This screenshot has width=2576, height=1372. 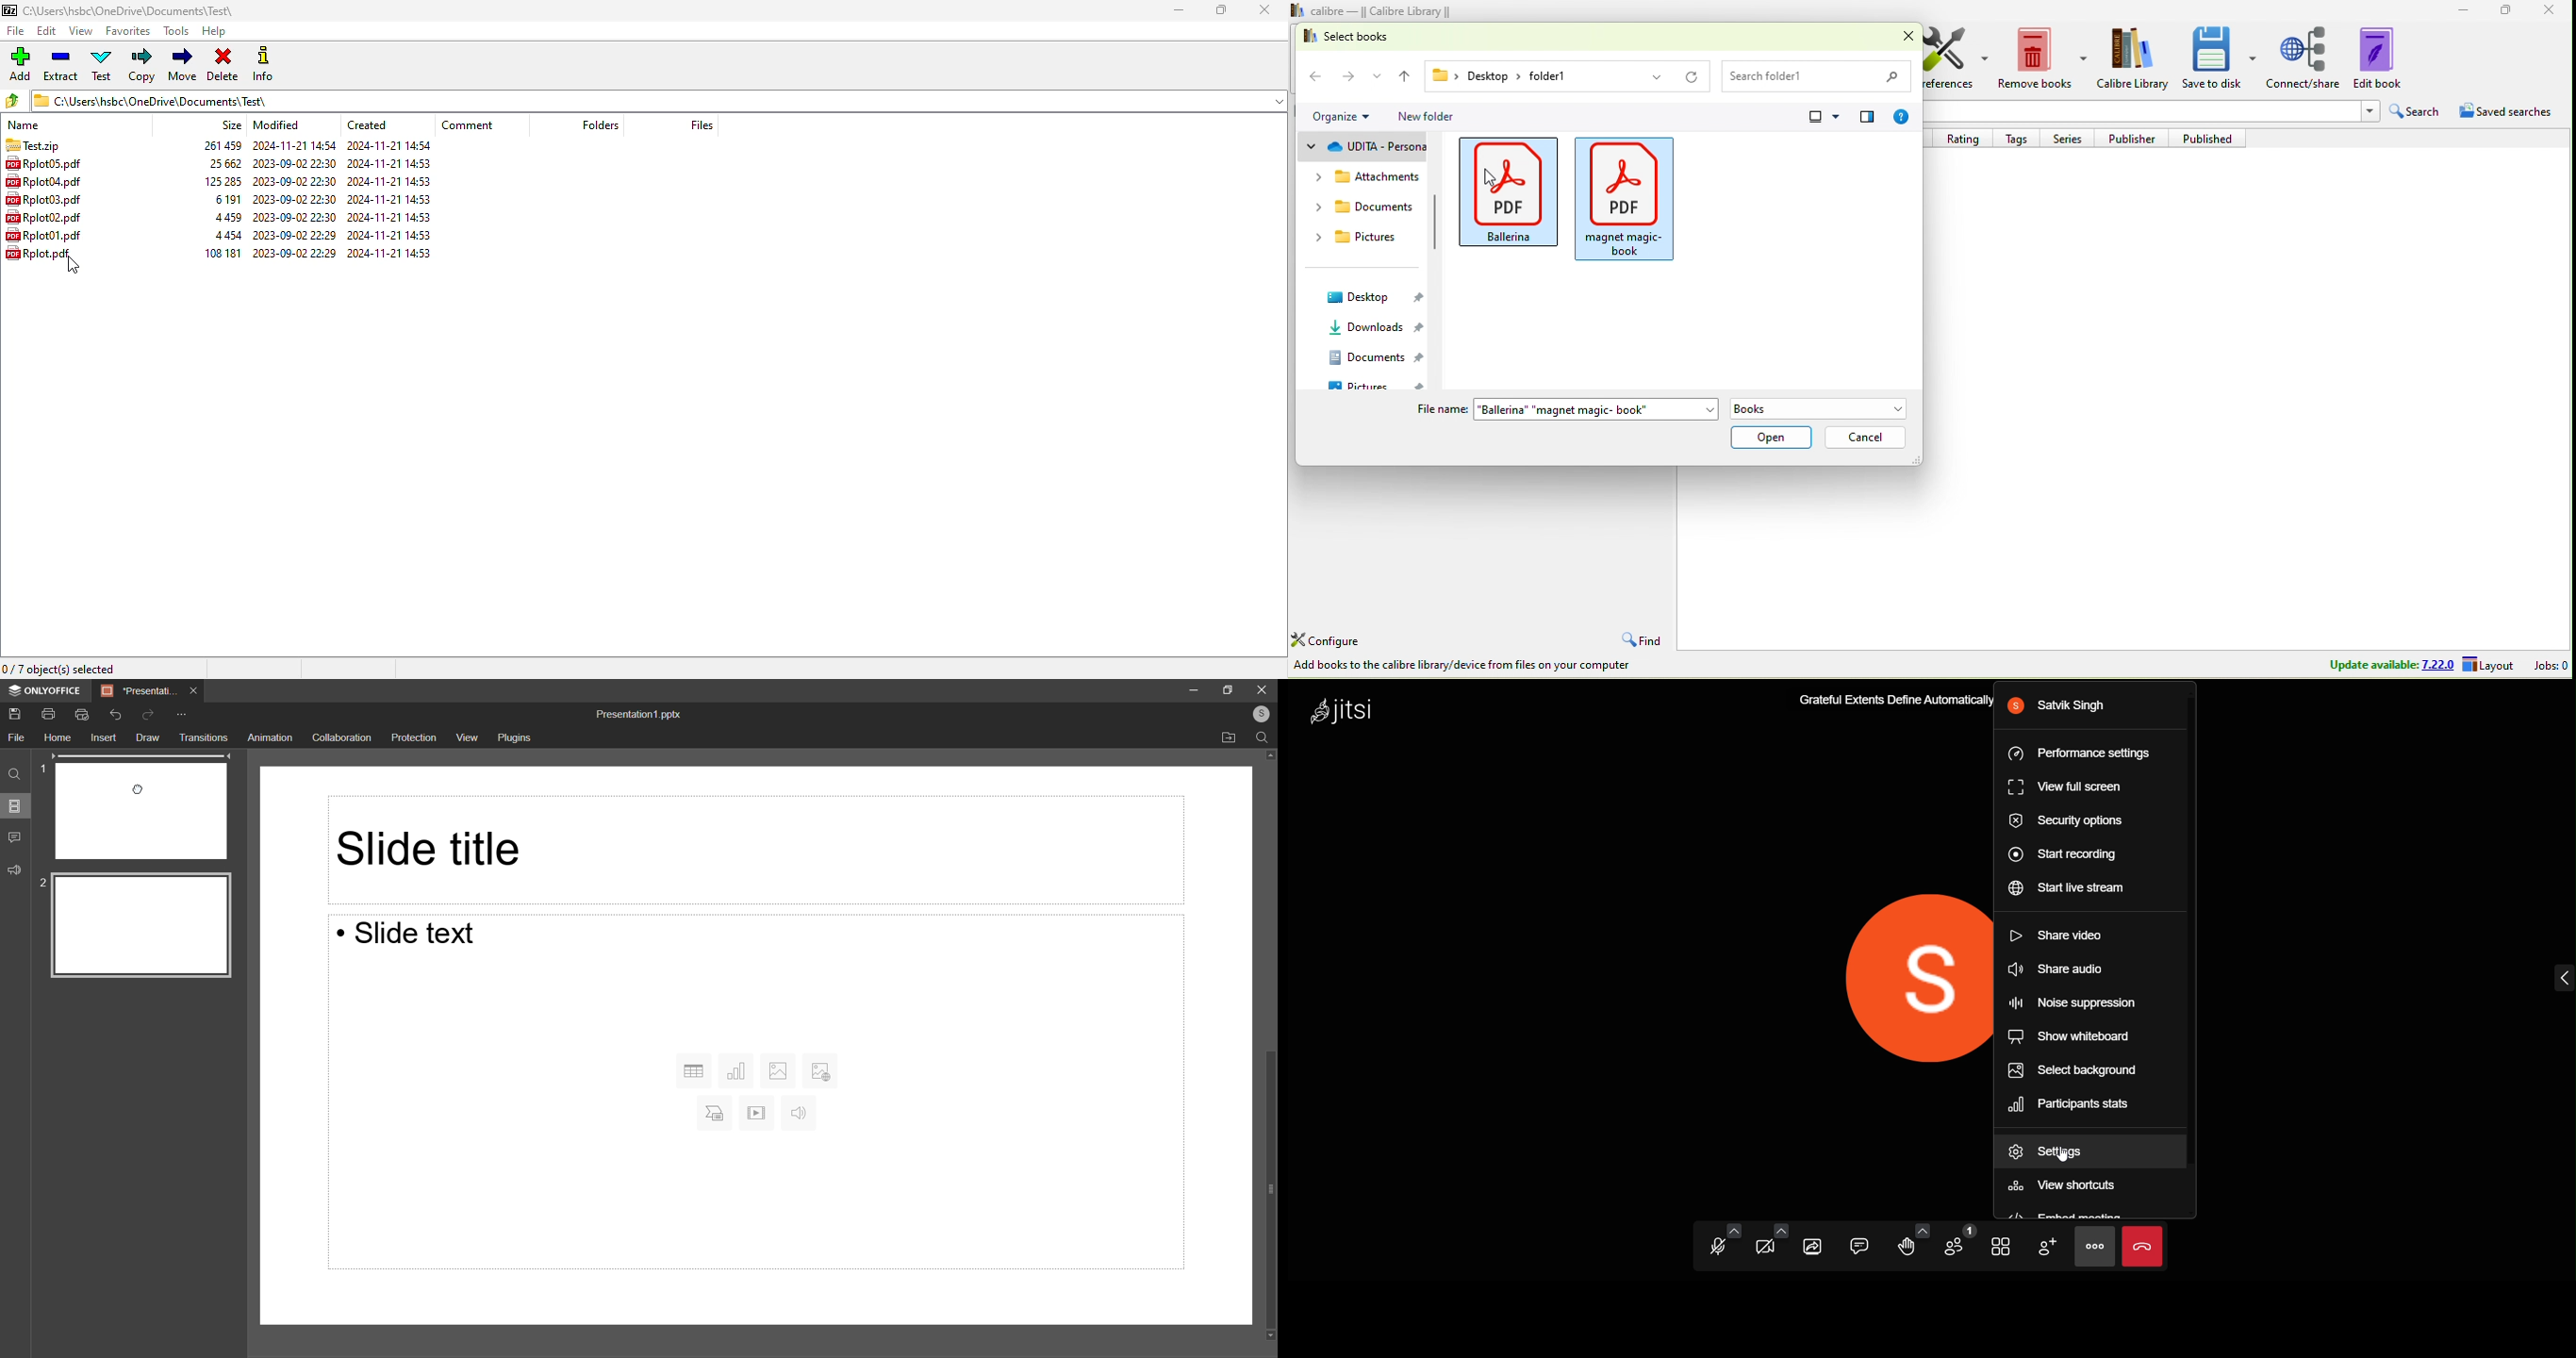 What do you see at coordinates (1404, 73) in the screenshot?
I see `up to desktop` at bounding box center [1404, 73].